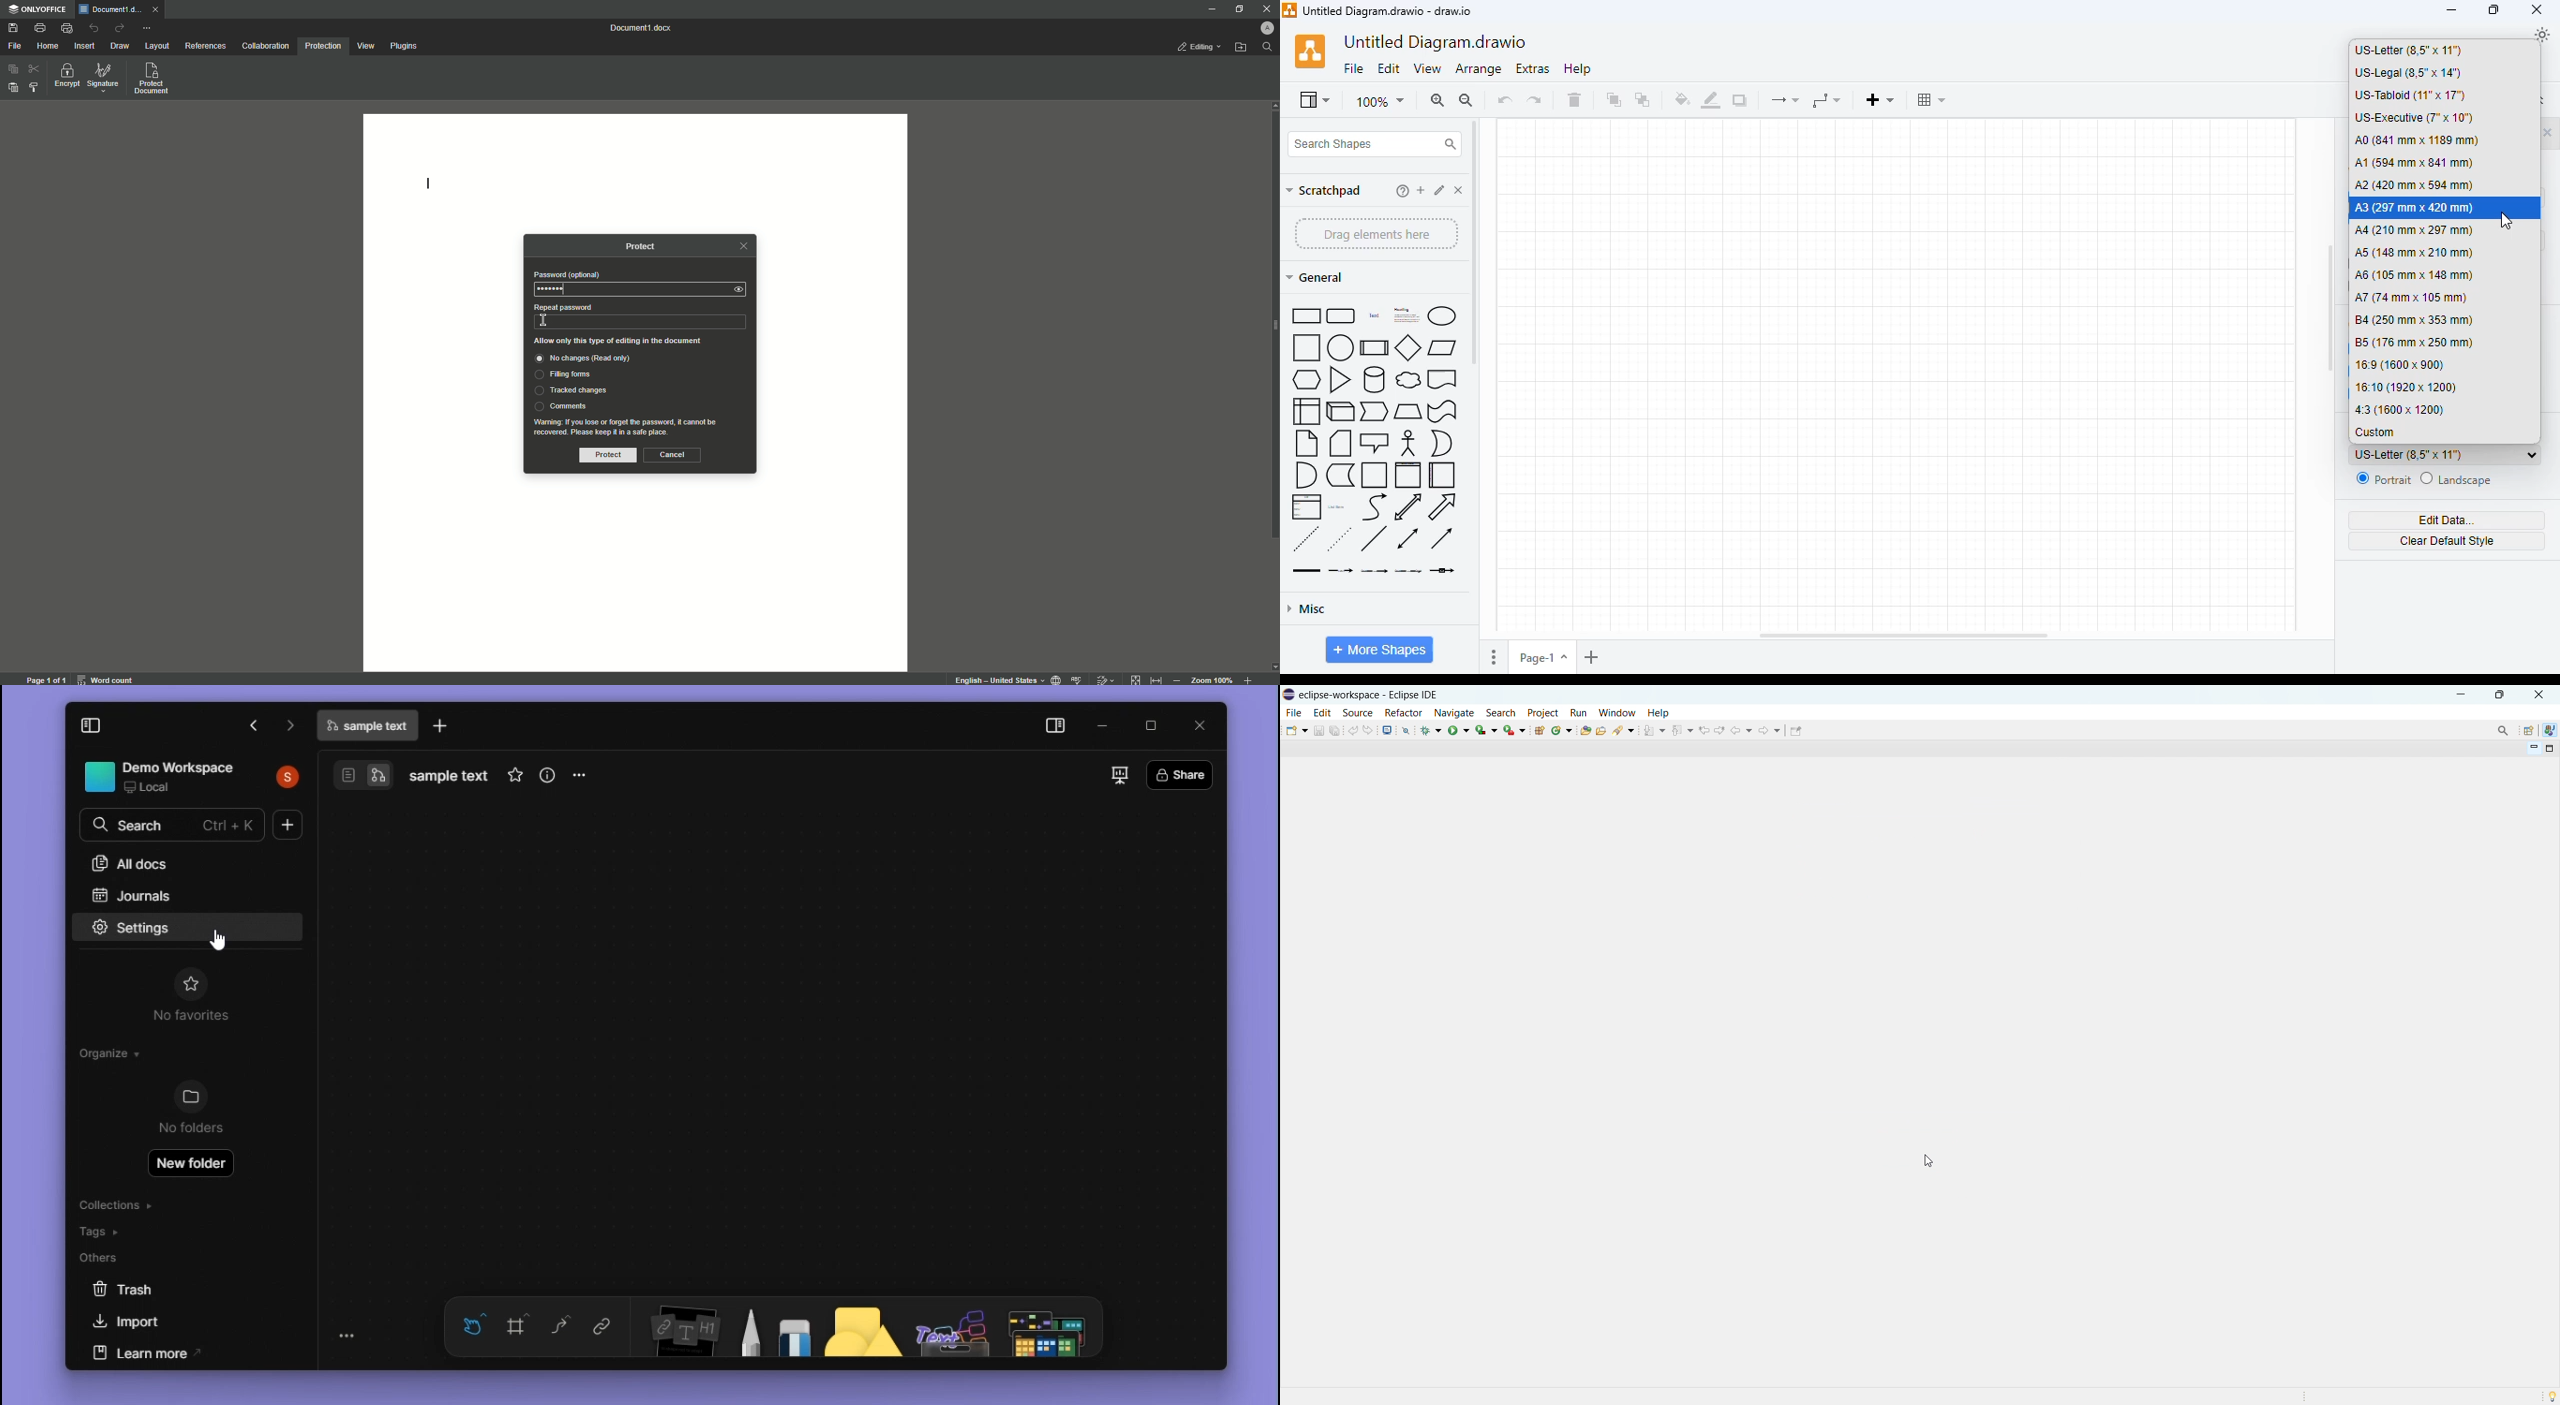  What do you see at coordinates (1442, 380) in the screenshot?
I see `document` at bounding box center [1442, 380].